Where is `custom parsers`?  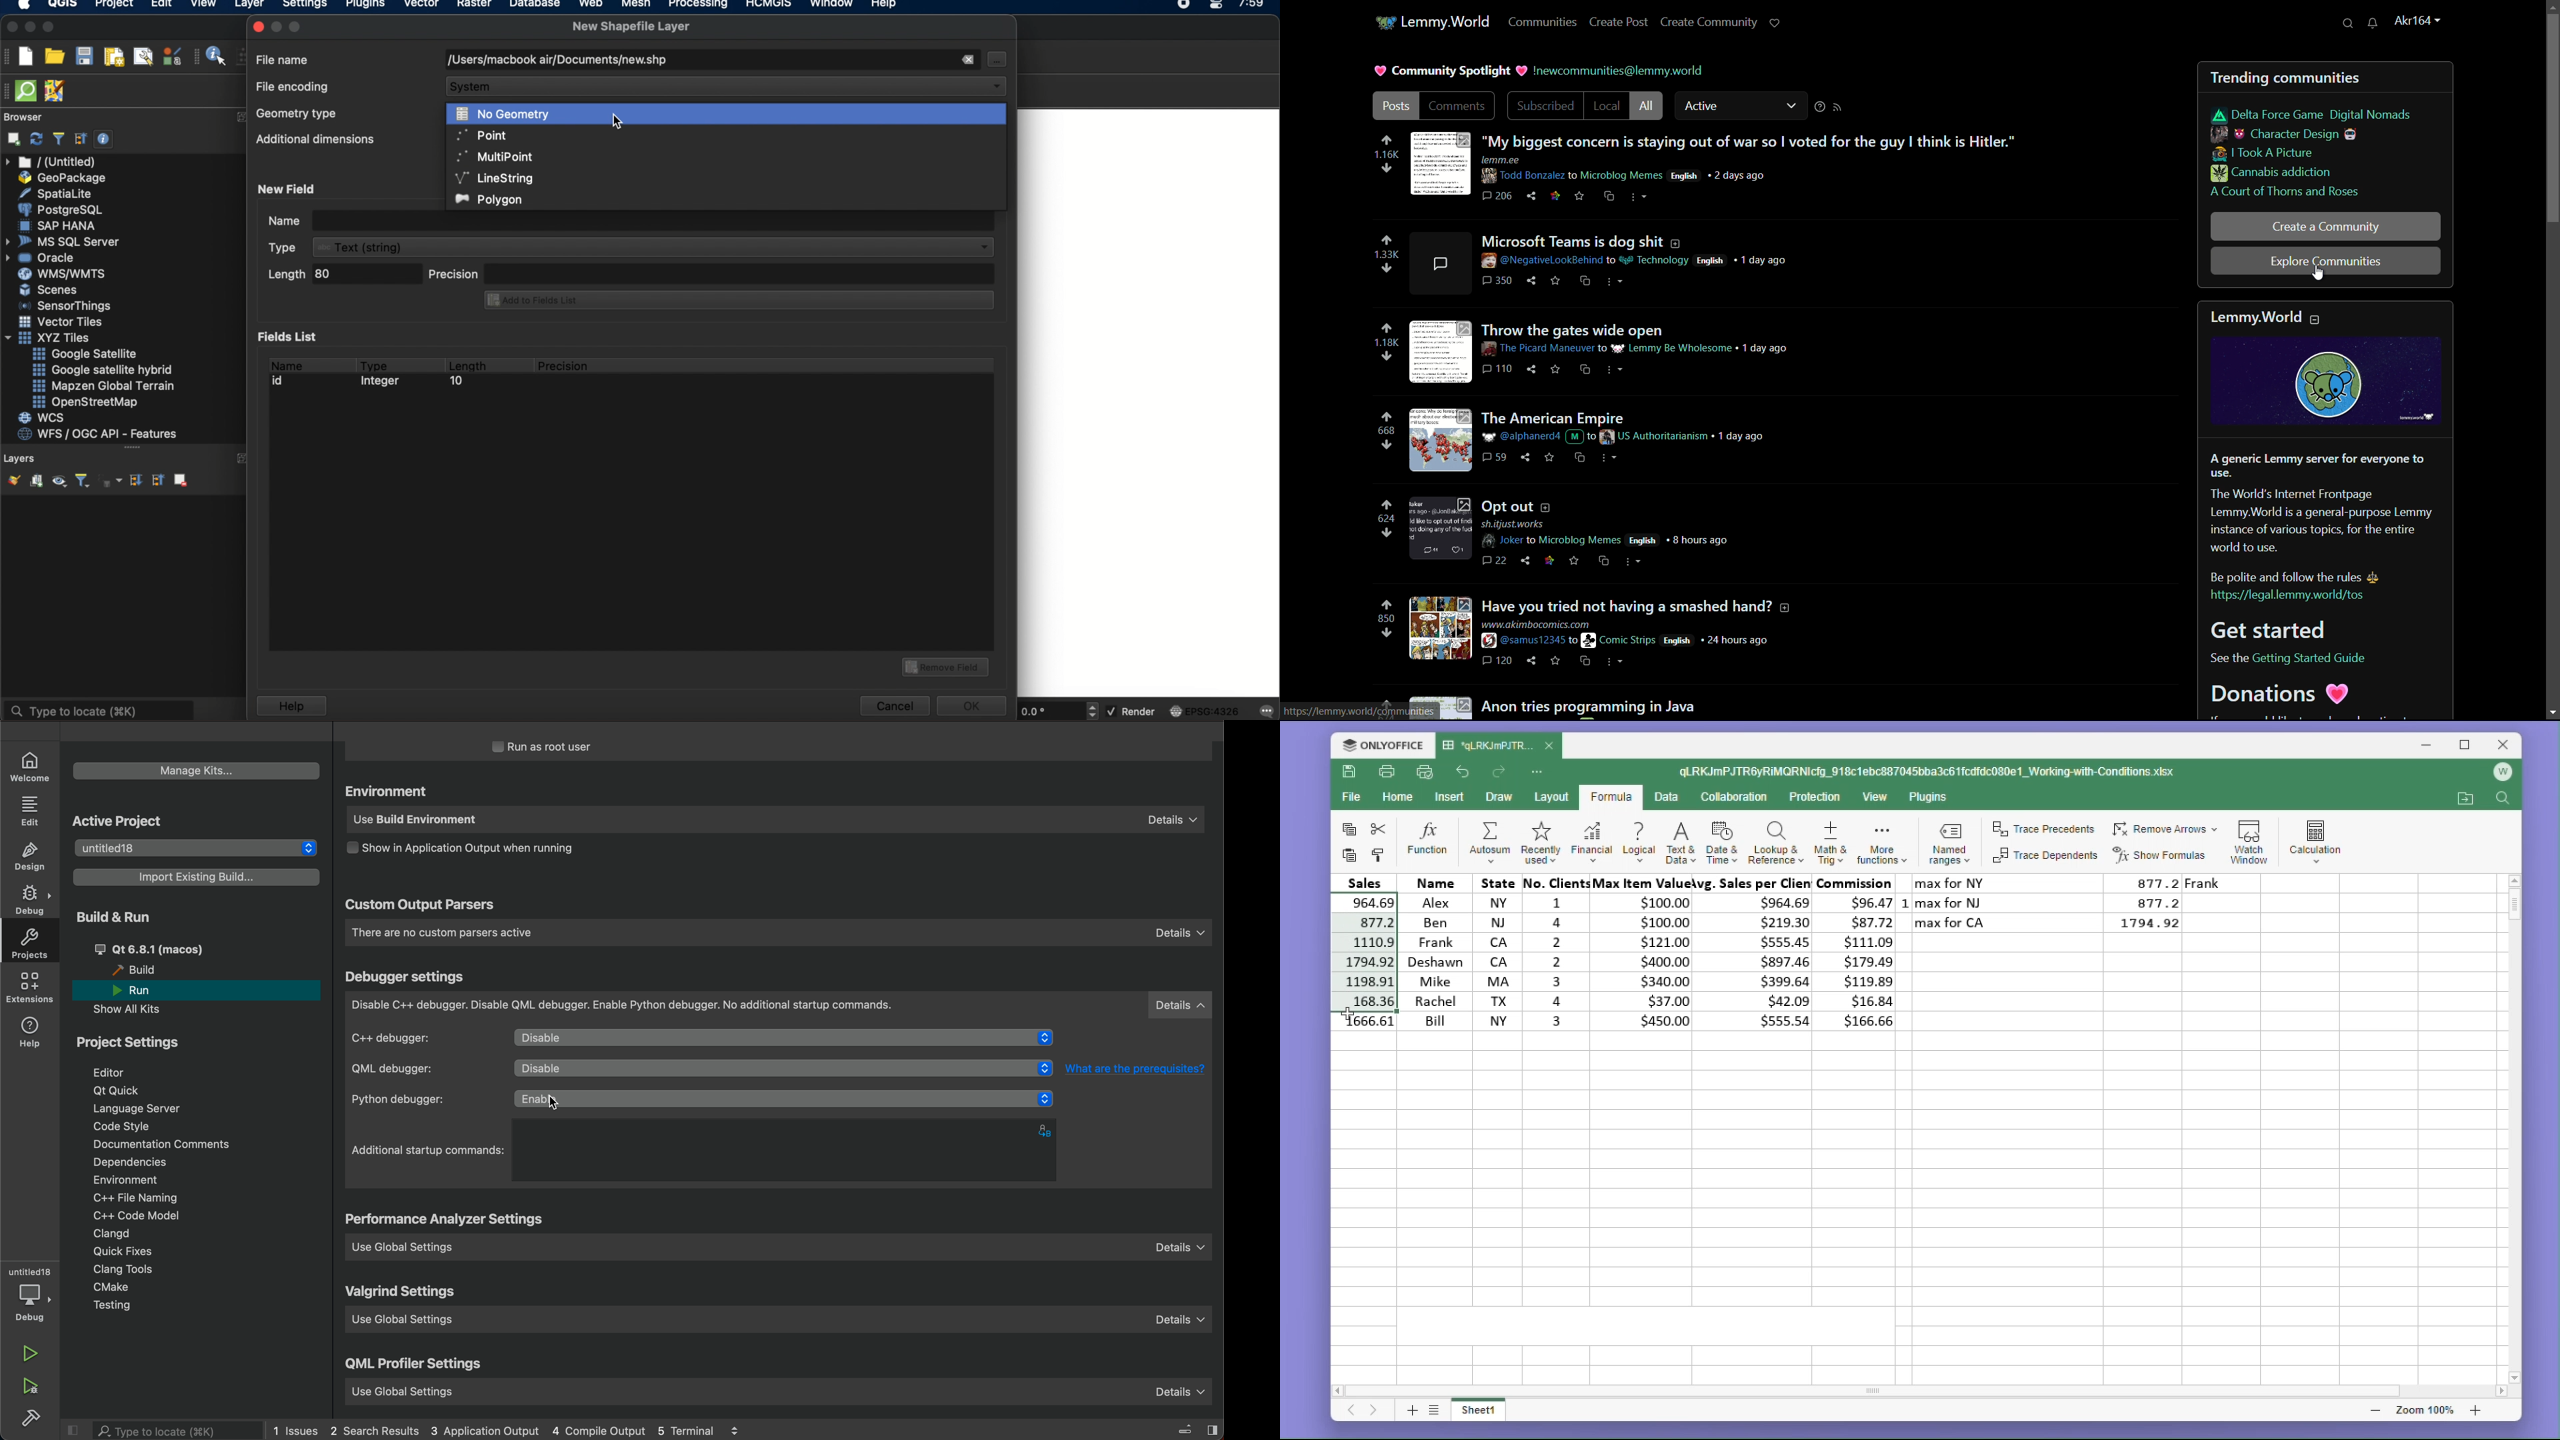
custom parsers is located at coordinates (777, 933).